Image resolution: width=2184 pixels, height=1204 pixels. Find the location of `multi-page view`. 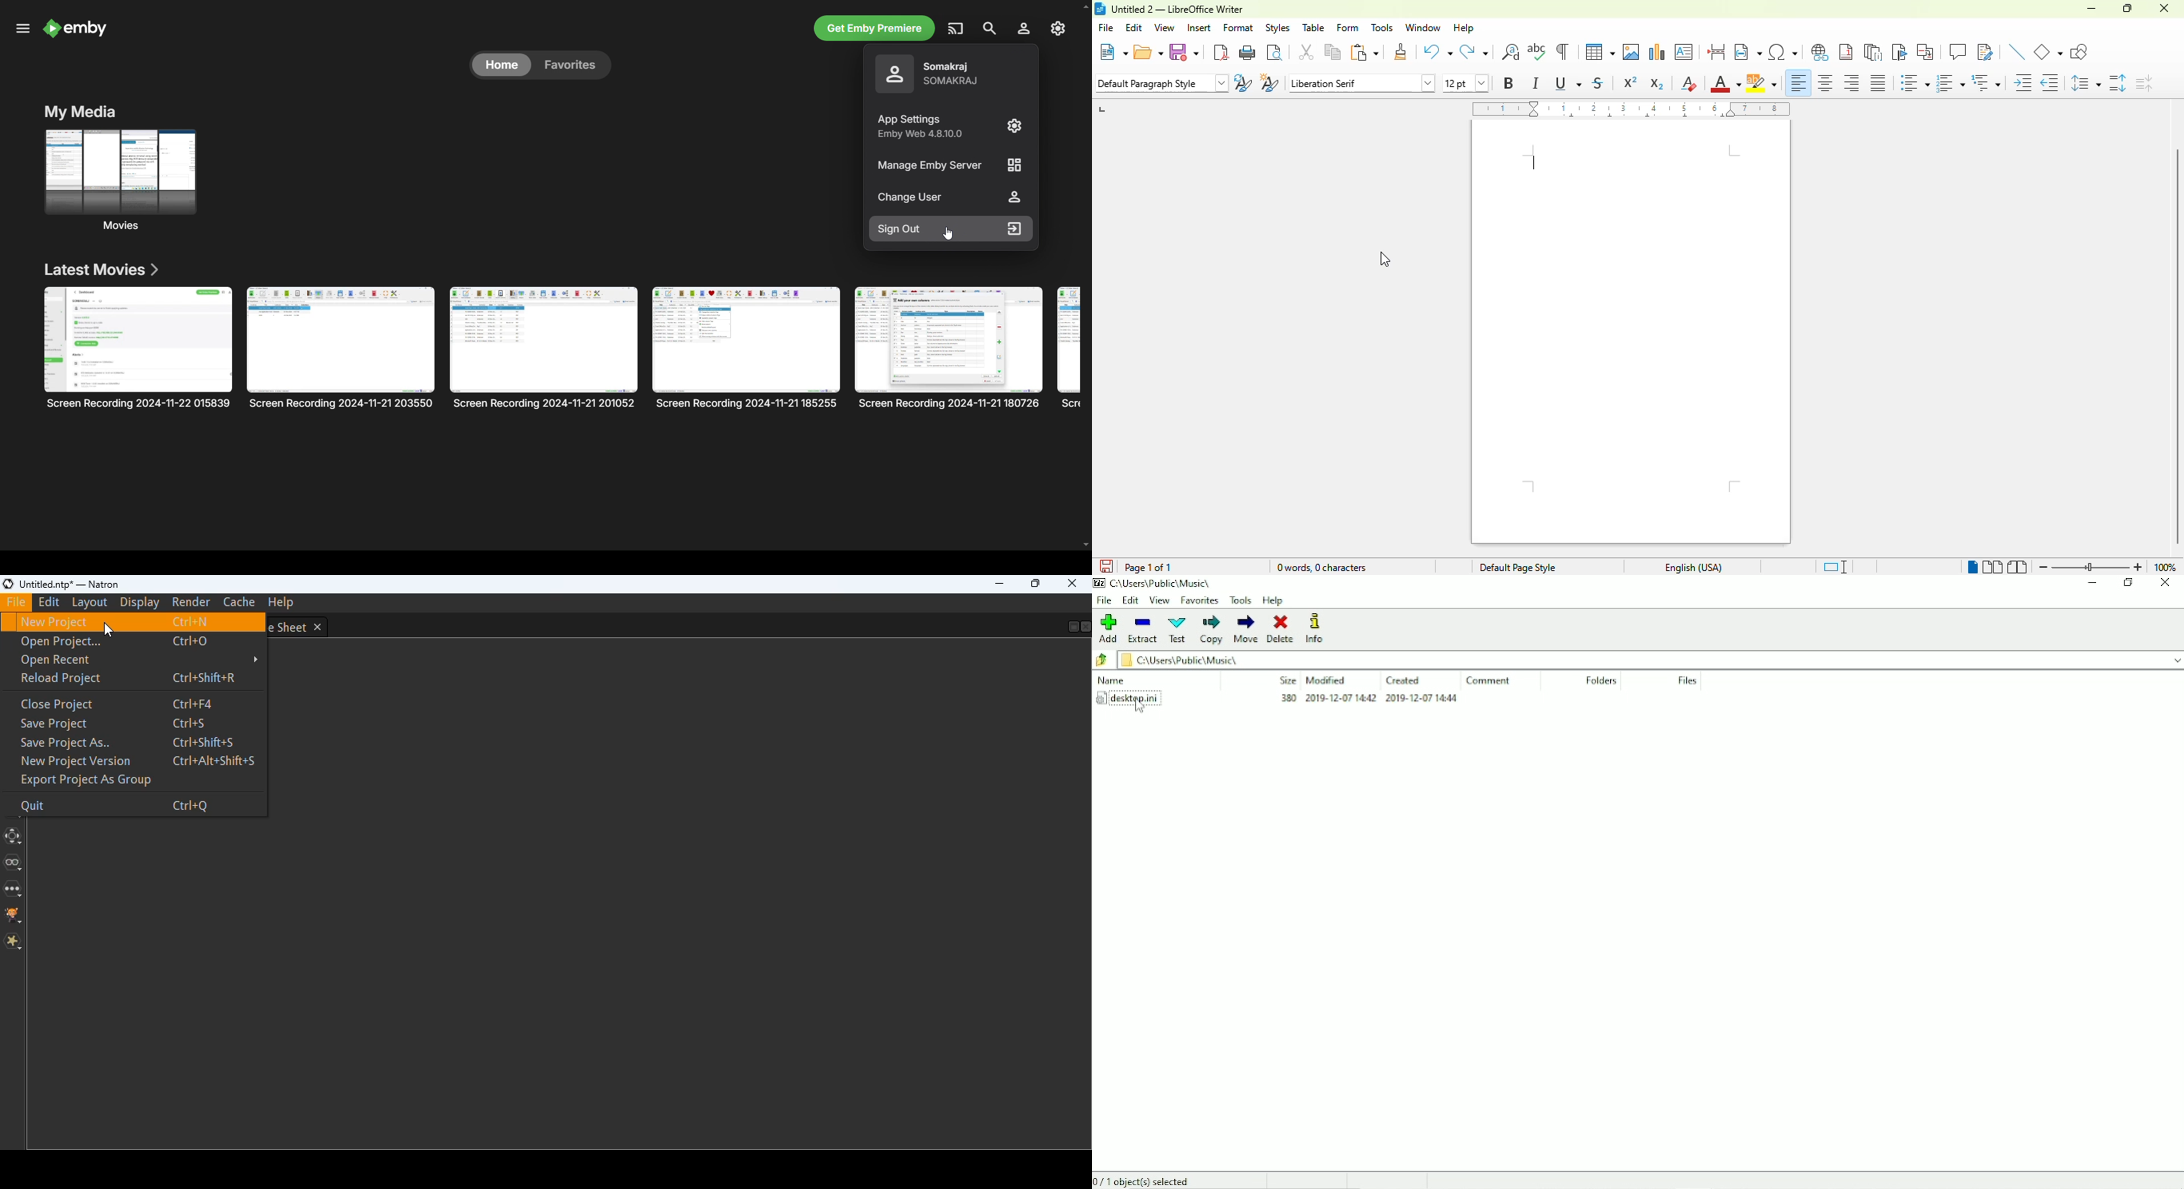

multi-page view is located at coordinates (1992, 568).